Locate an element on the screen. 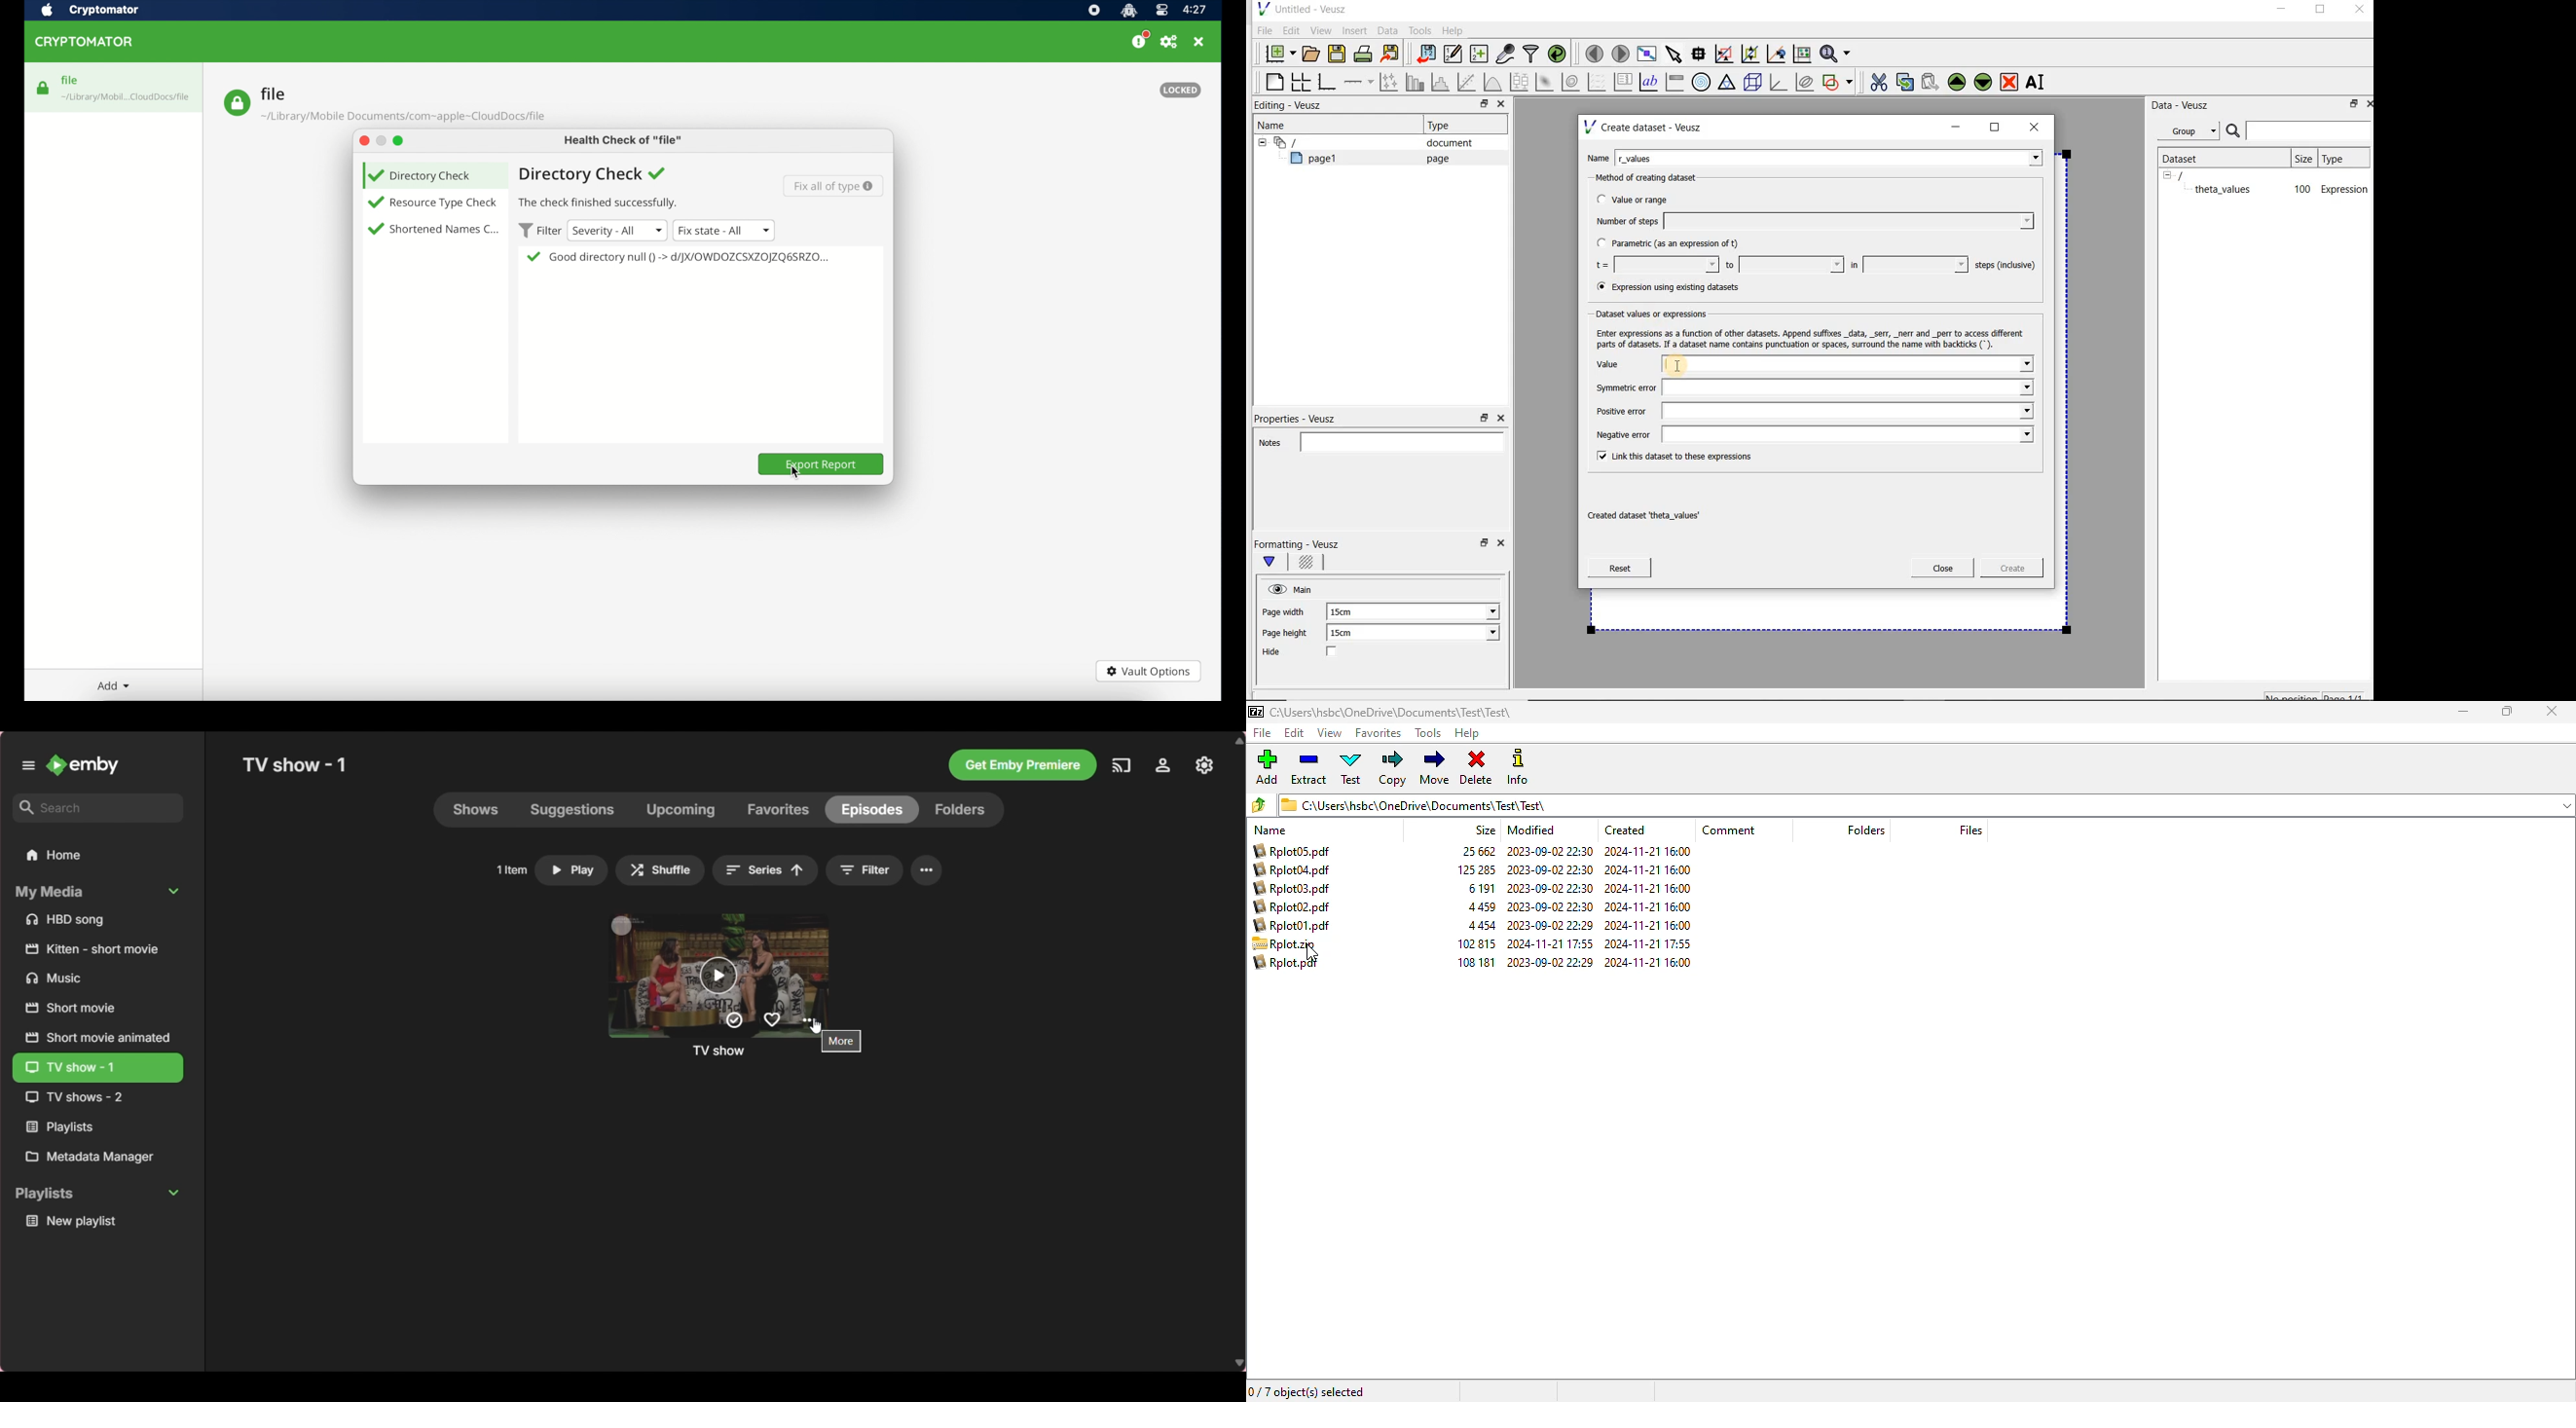 The image size is (2576, 1428). capture remote data is located at coordinates (1506, 56).